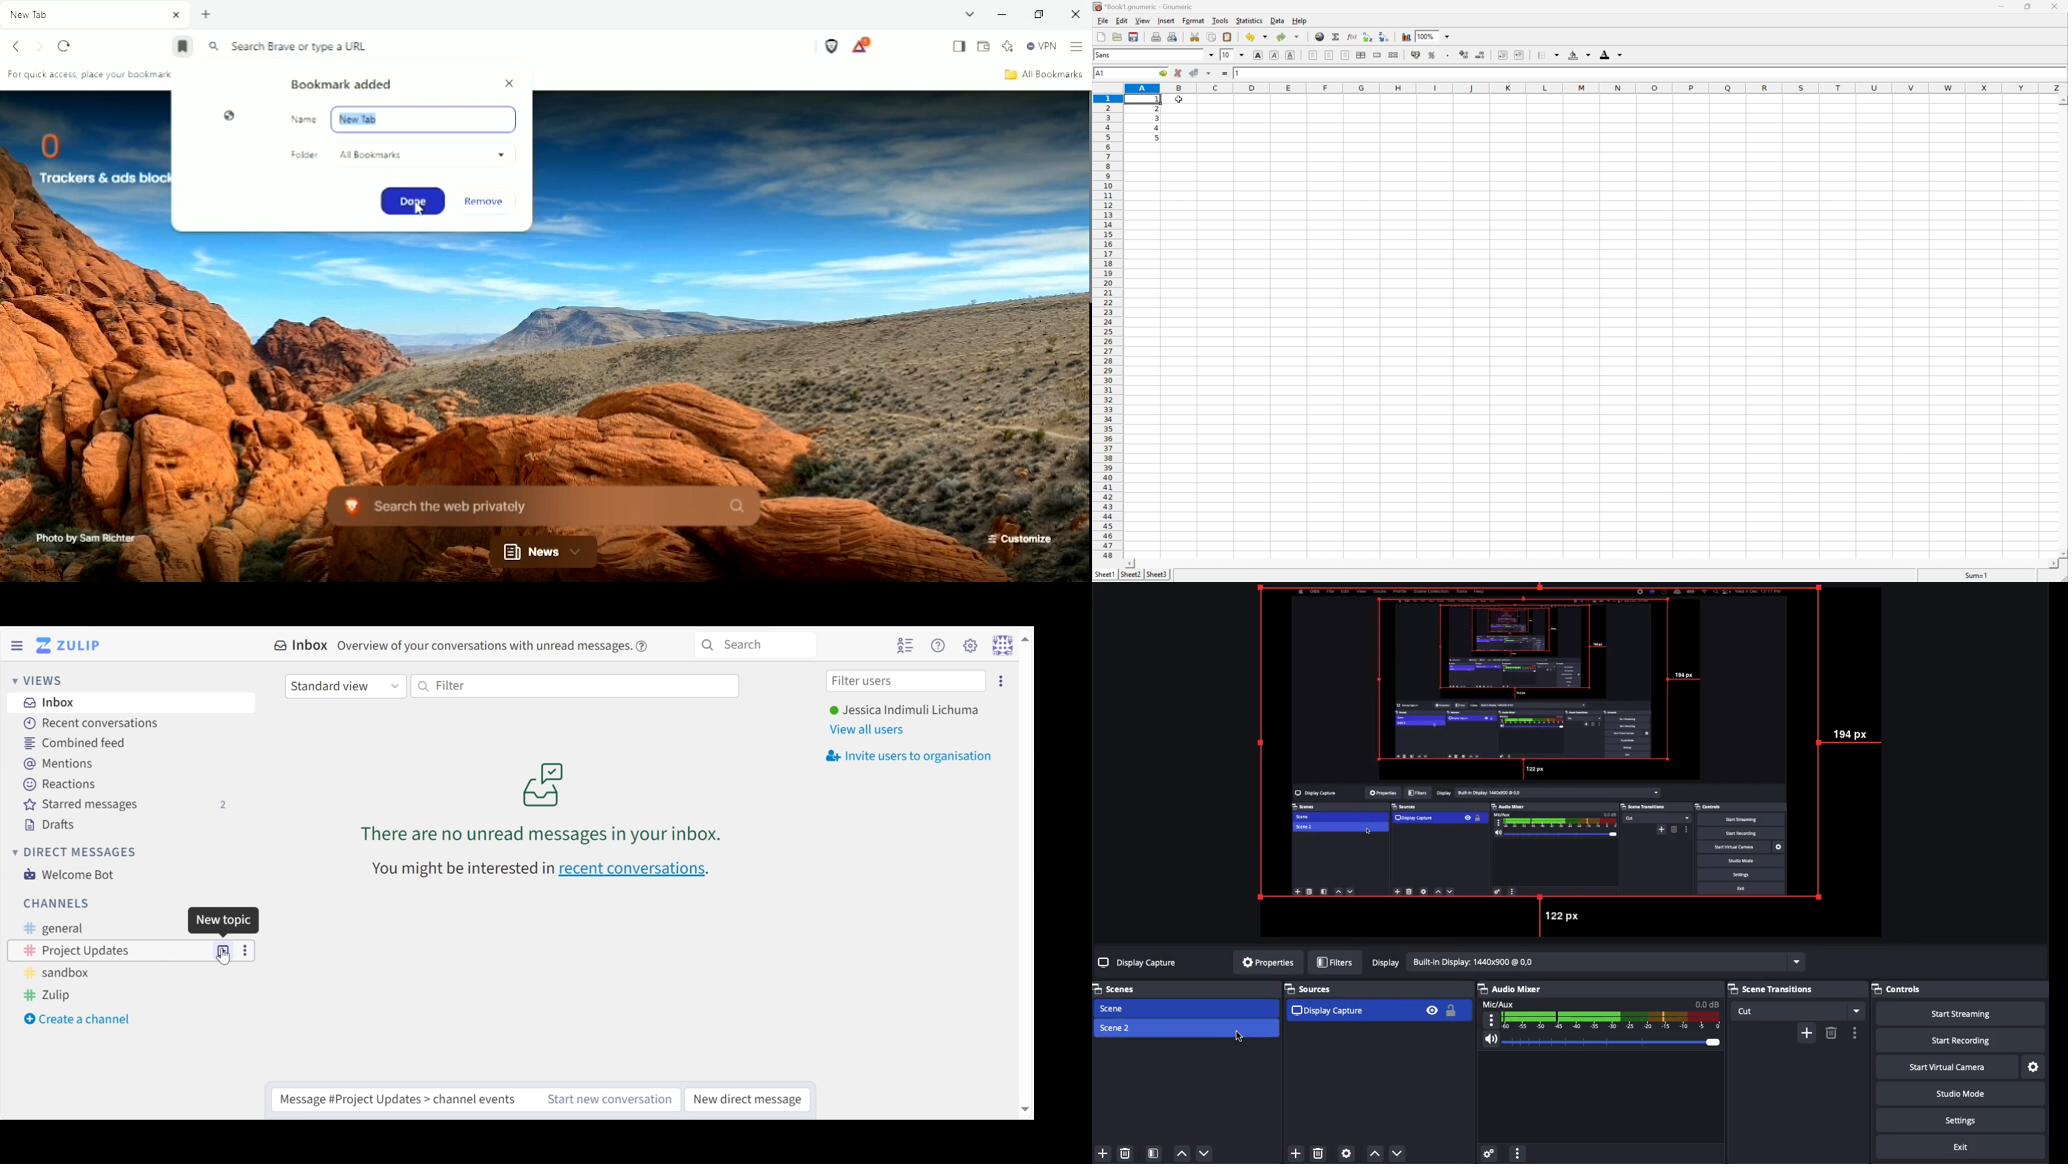  What do you see at coordinates (1519, 1153) in the screenshot?
I see `Options` at bounding box center [1519, 1153].